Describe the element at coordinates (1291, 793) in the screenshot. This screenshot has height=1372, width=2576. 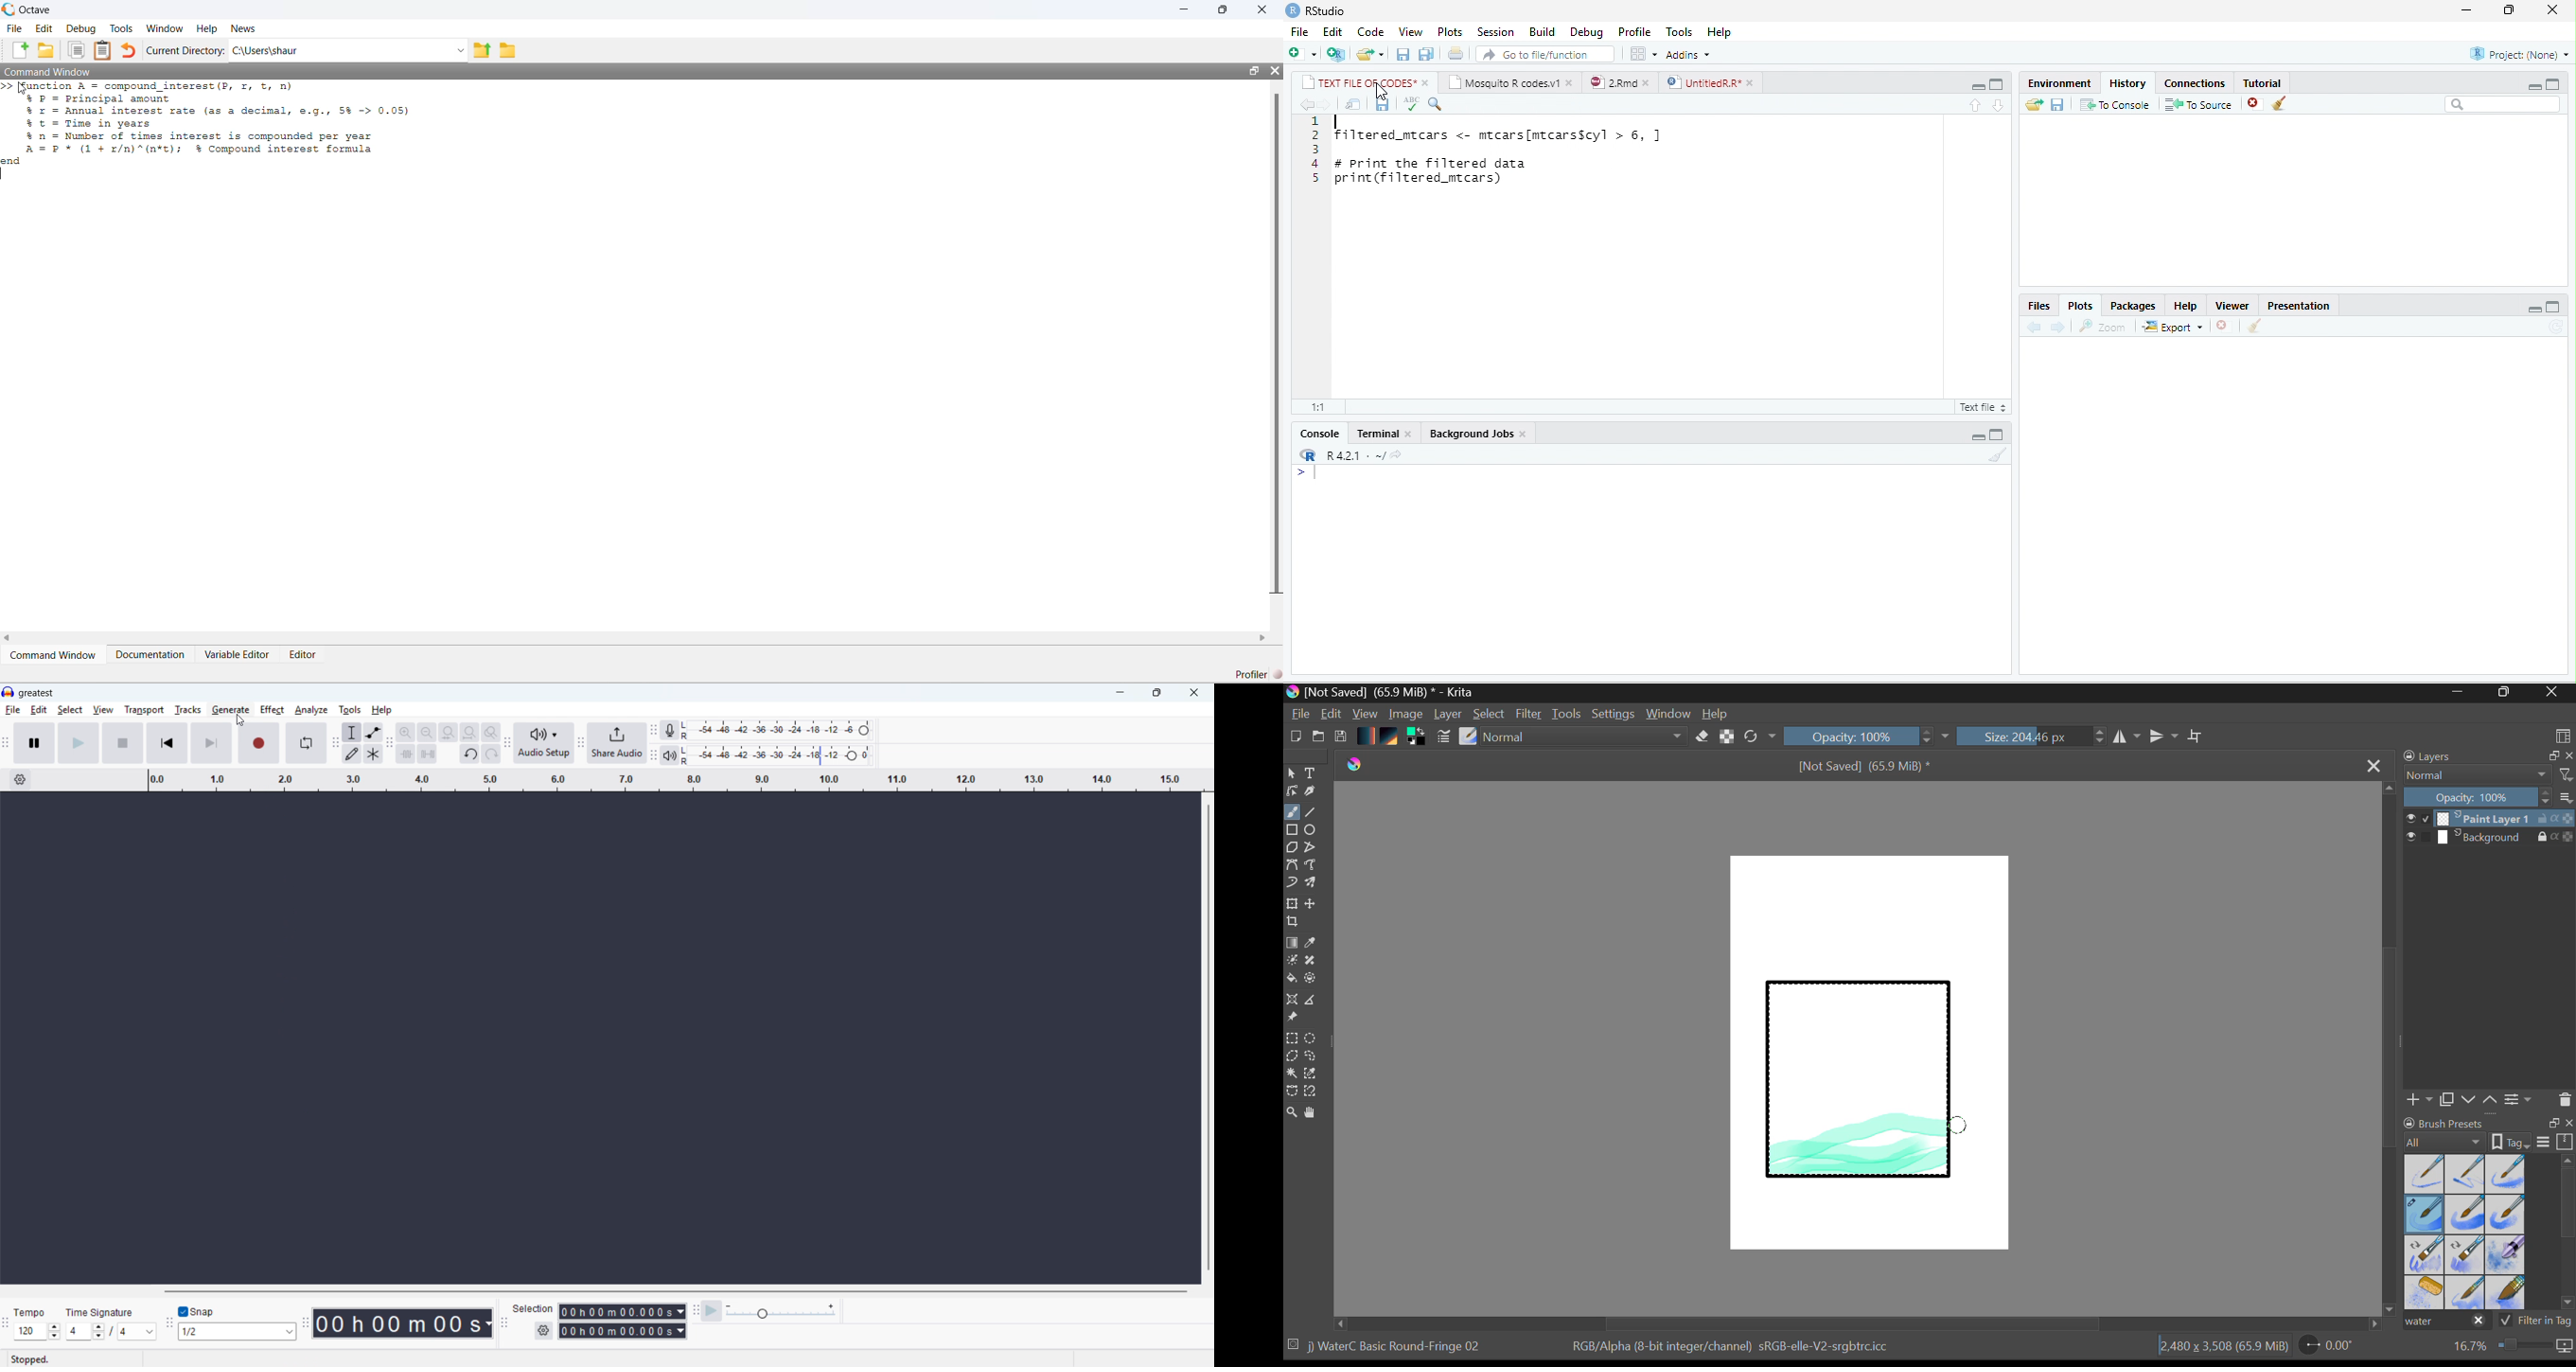
I see `Edit Shapes` at that location.